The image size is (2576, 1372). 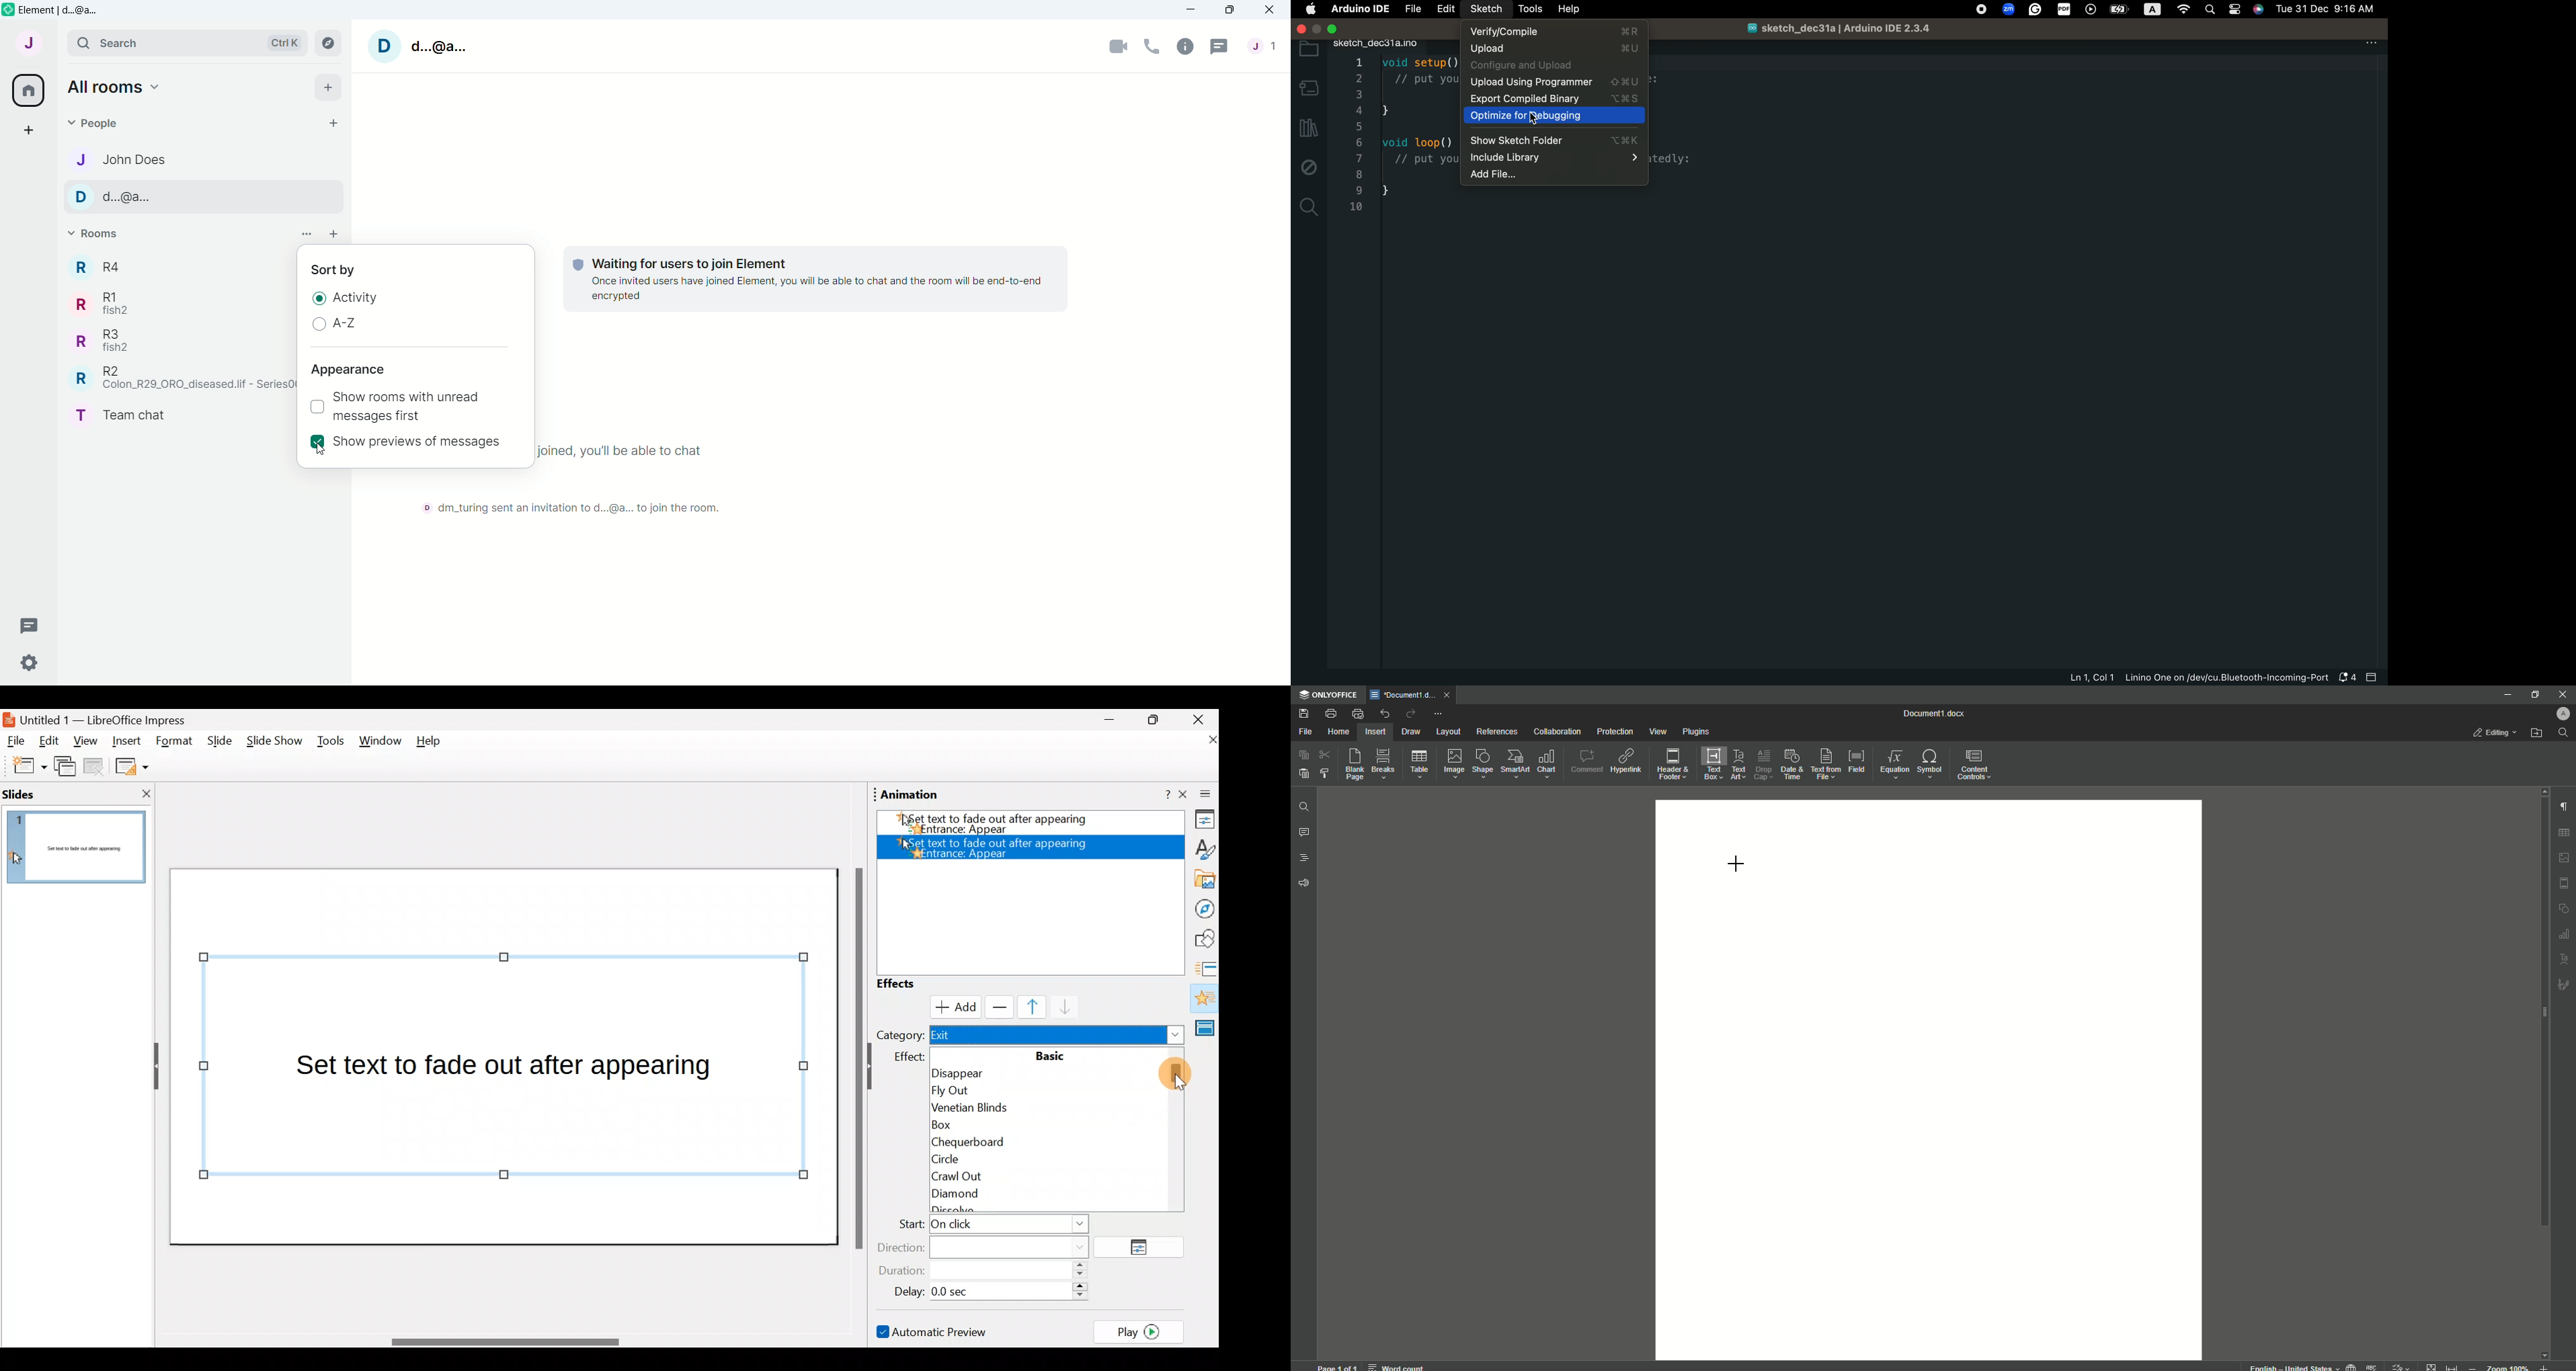 What do you see at coordinates (1267, 46) in the screenshot?
I see `People` at bounding box center [1267, 46].